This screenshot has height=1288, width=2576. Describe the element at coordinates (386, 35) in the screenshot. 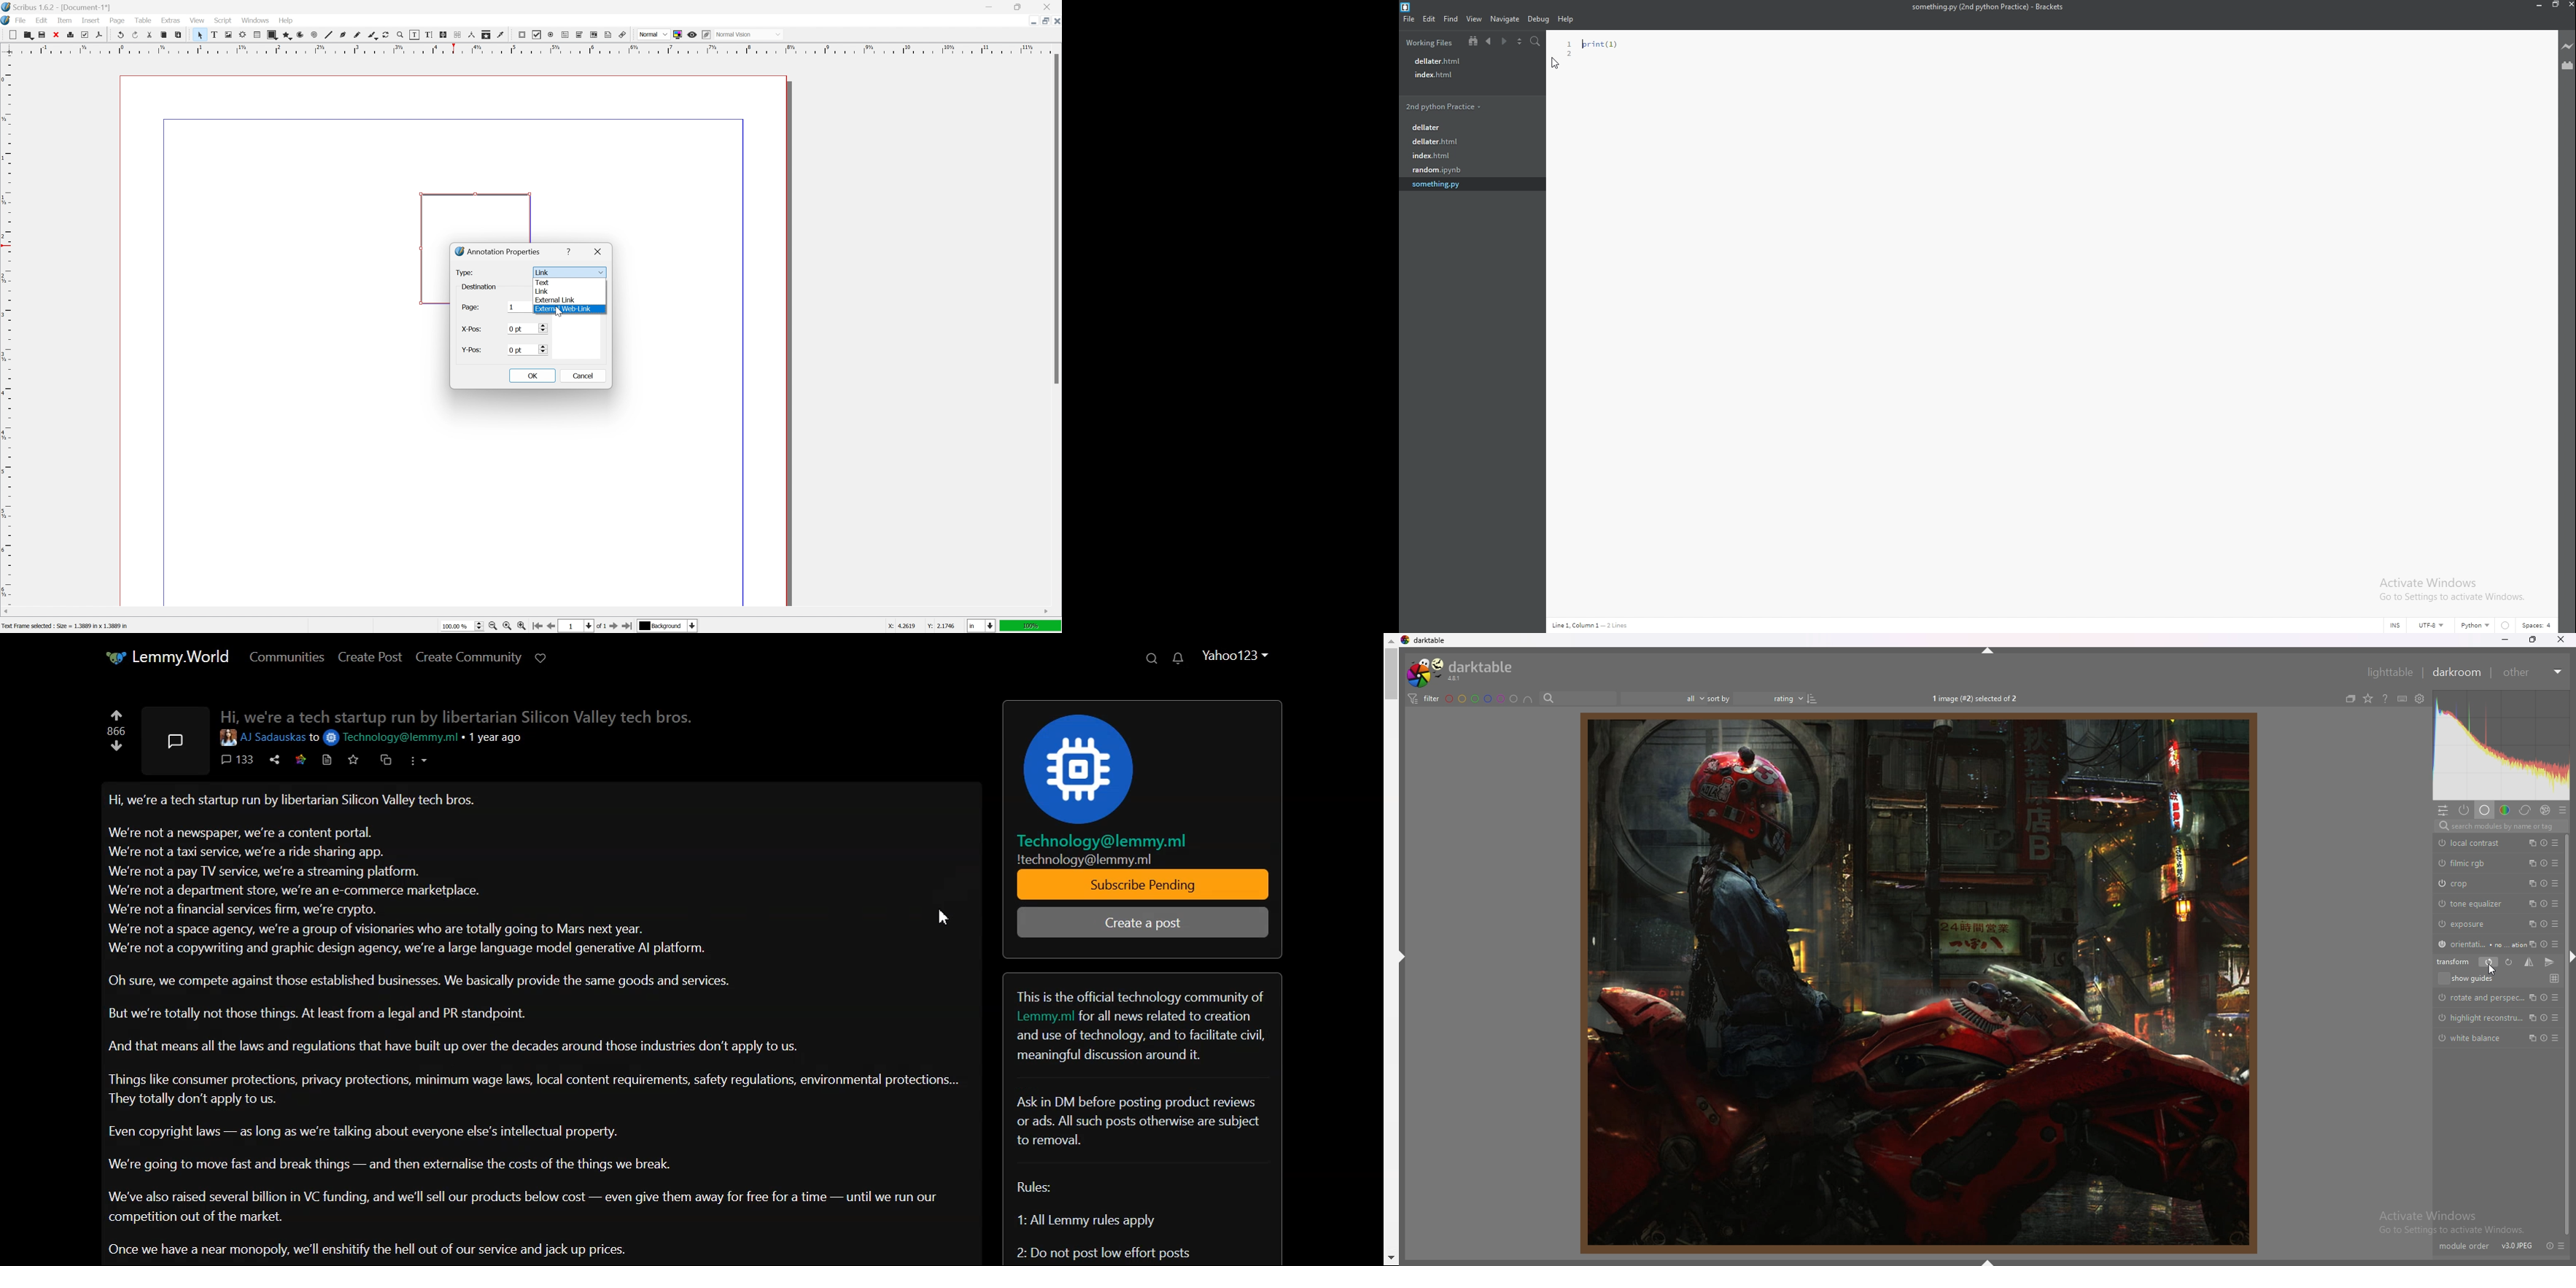

I see `rotate item` at that location.